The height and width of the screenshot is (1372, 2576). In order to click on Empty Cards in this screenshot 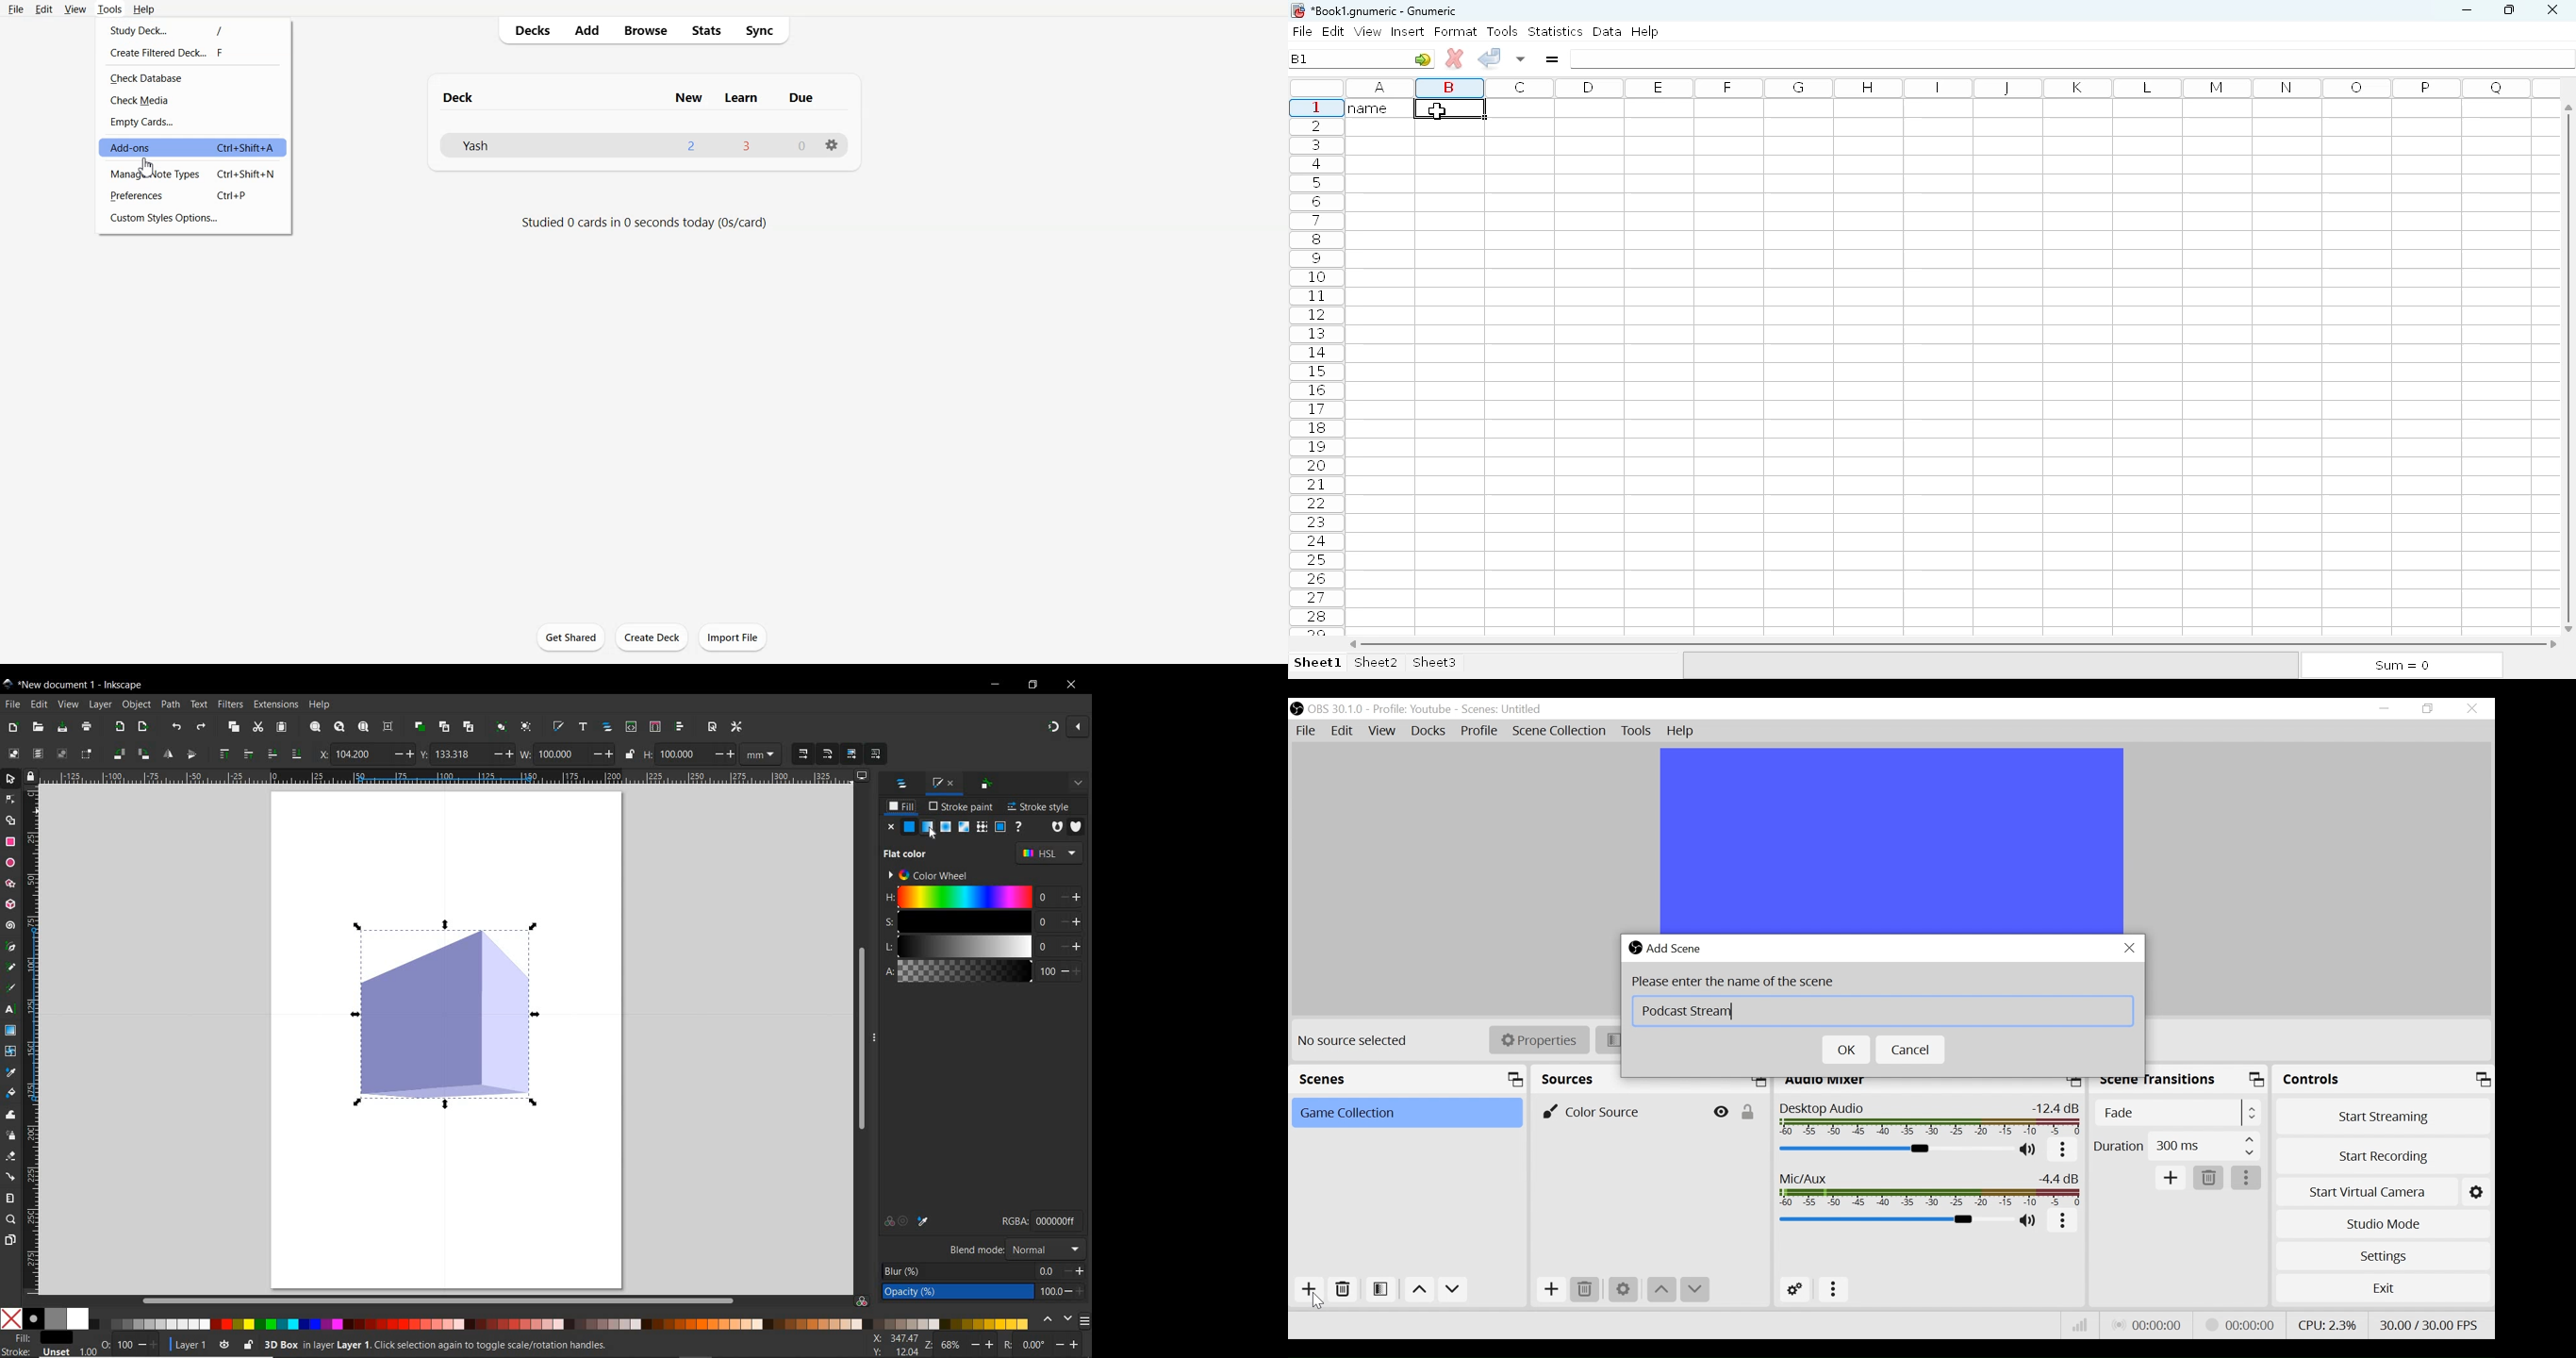, I will do `click(193, 122)`.